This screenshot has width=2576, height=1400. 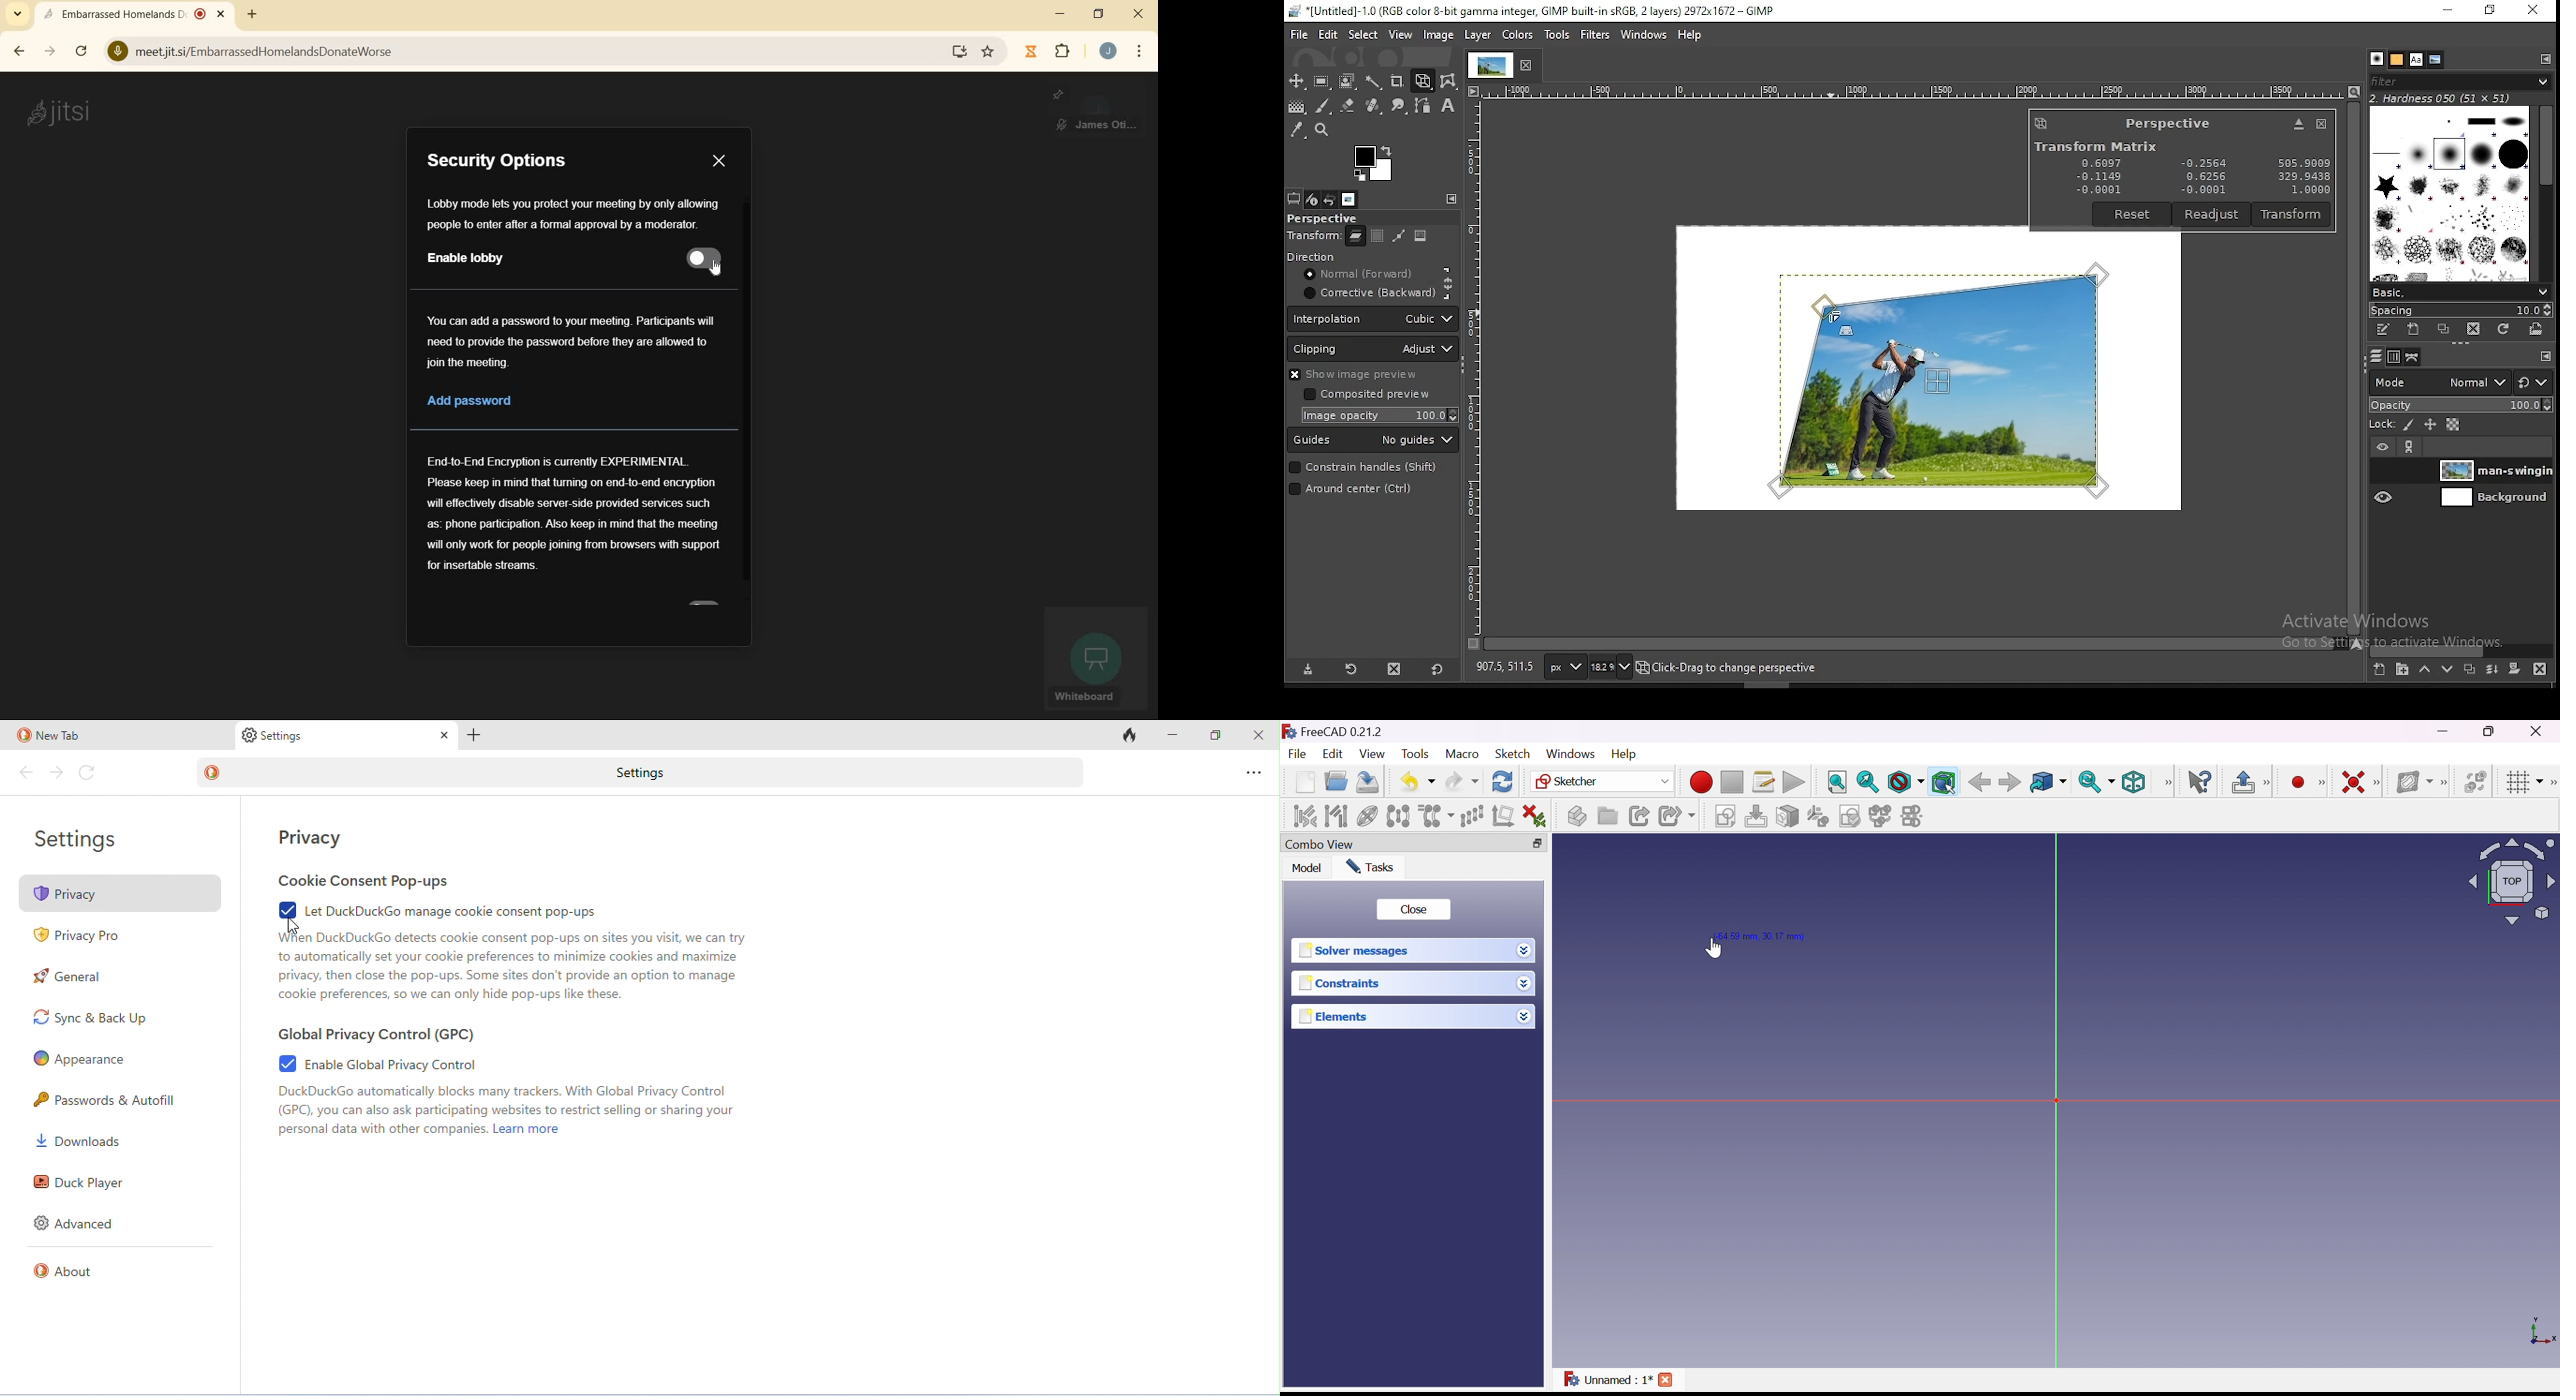 I want to click on image, so click(x=1944, y=378).